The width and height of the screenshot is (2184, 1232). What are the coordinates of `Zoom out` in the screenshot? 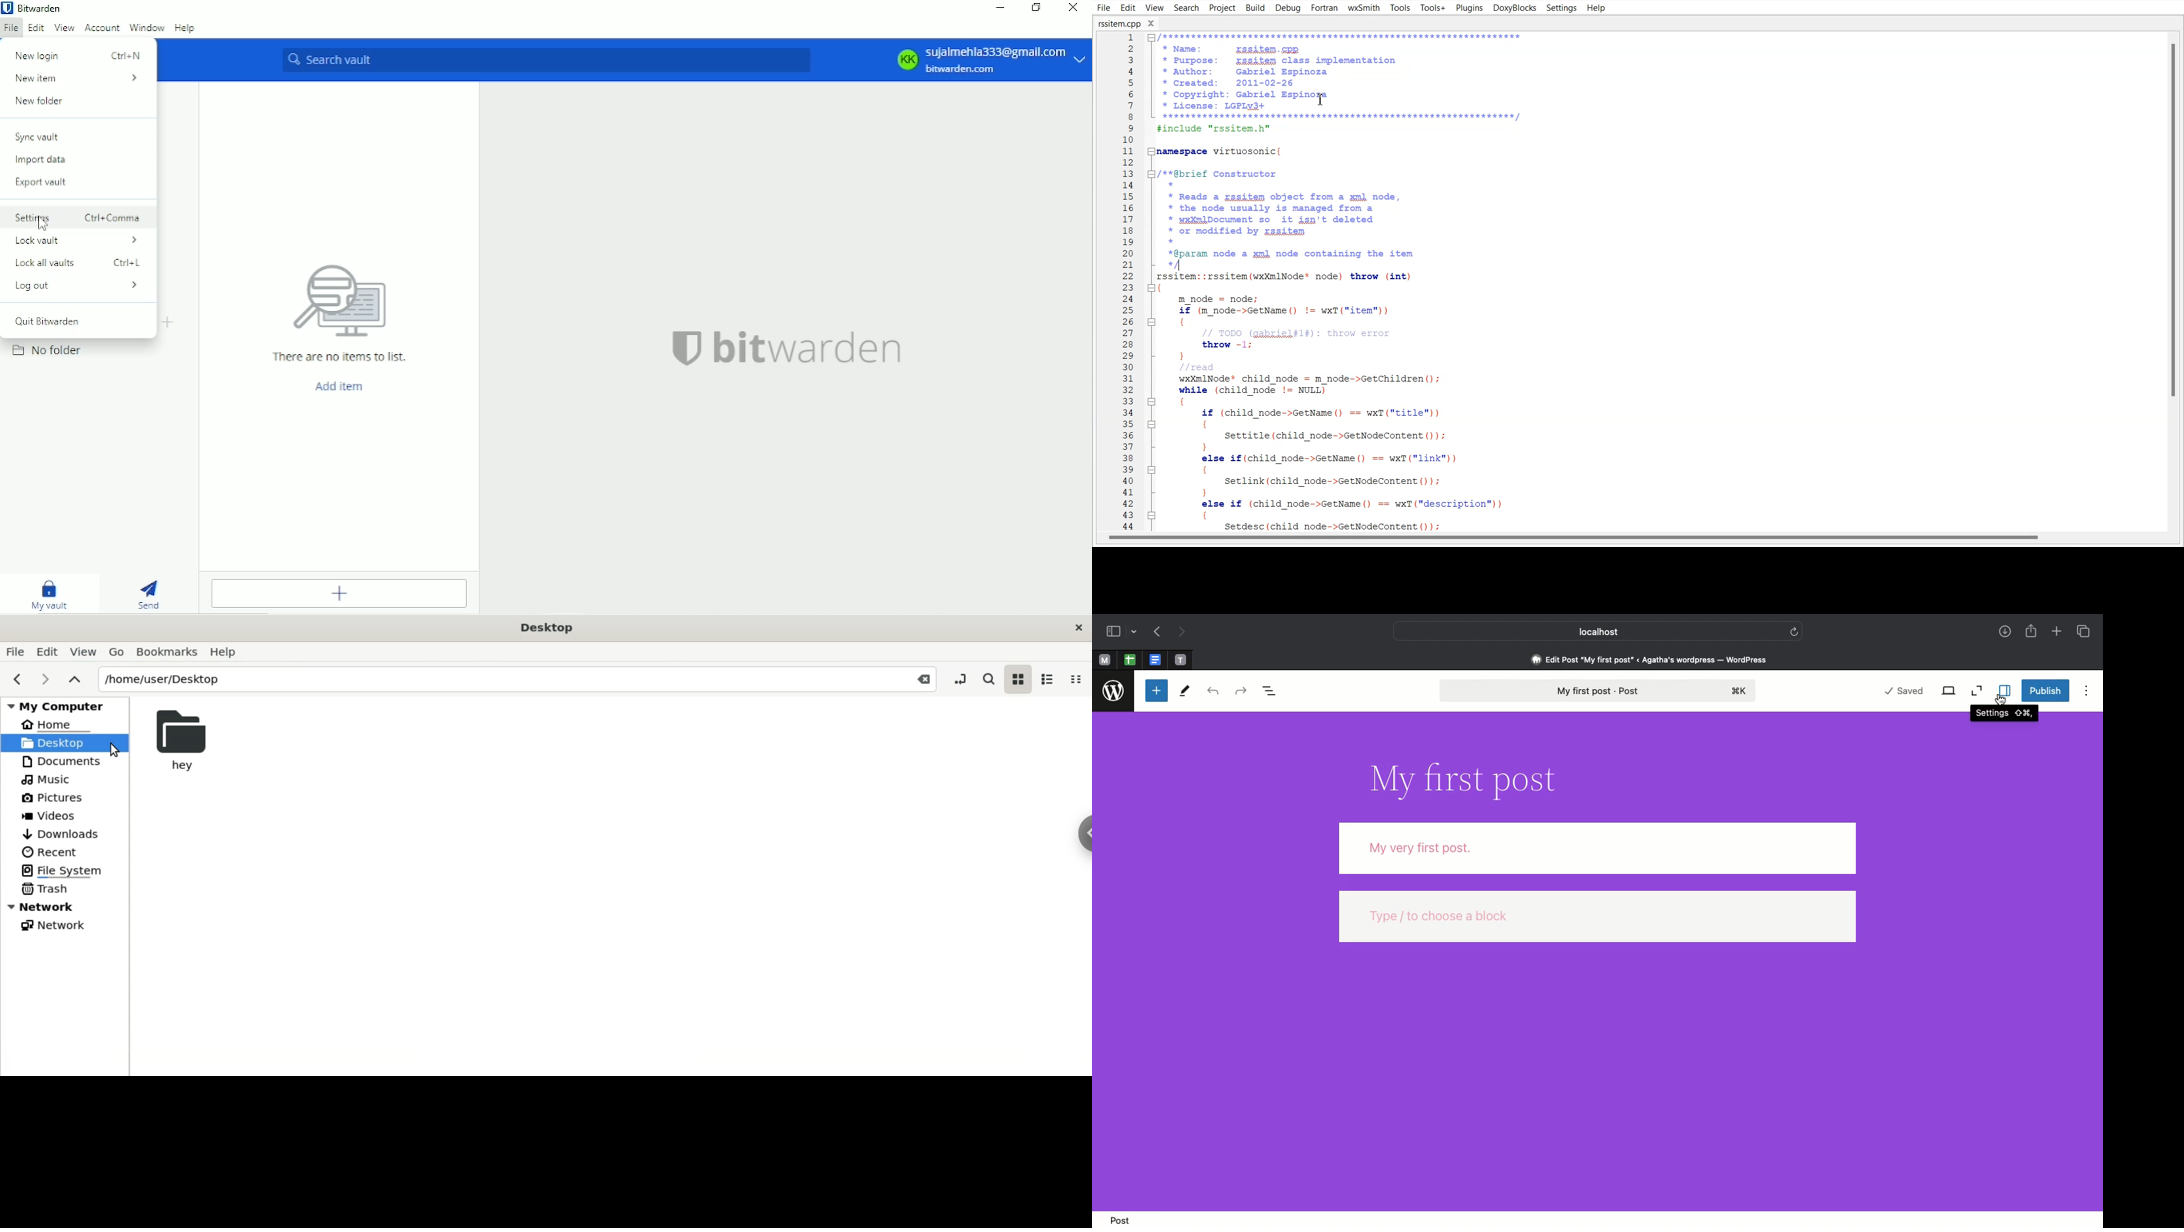 It's located at (1979, 692).